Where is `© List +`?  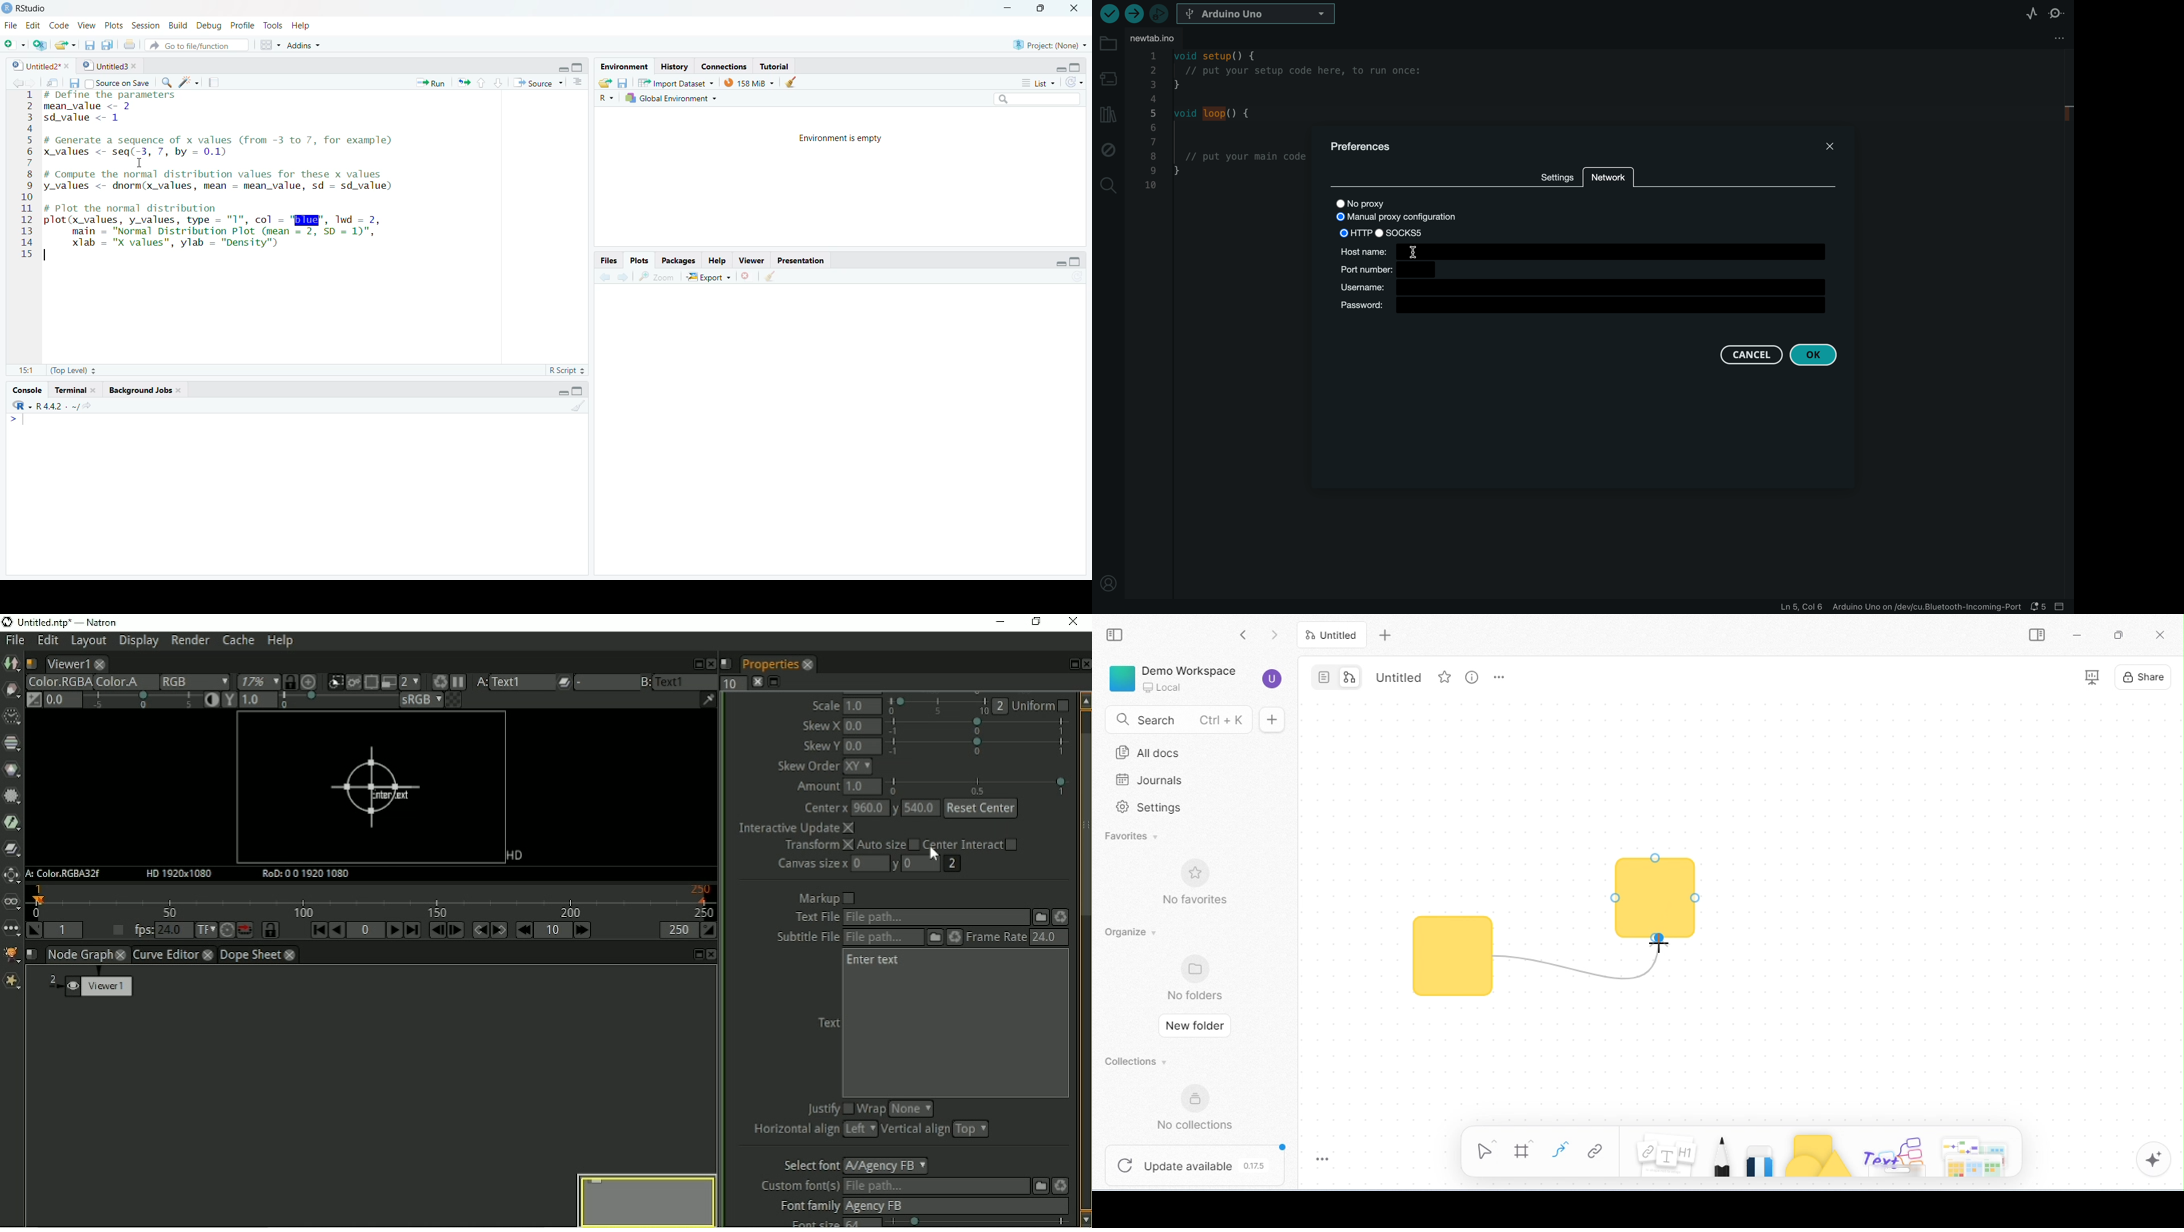 © List + is located at coordinates (1038, 82).